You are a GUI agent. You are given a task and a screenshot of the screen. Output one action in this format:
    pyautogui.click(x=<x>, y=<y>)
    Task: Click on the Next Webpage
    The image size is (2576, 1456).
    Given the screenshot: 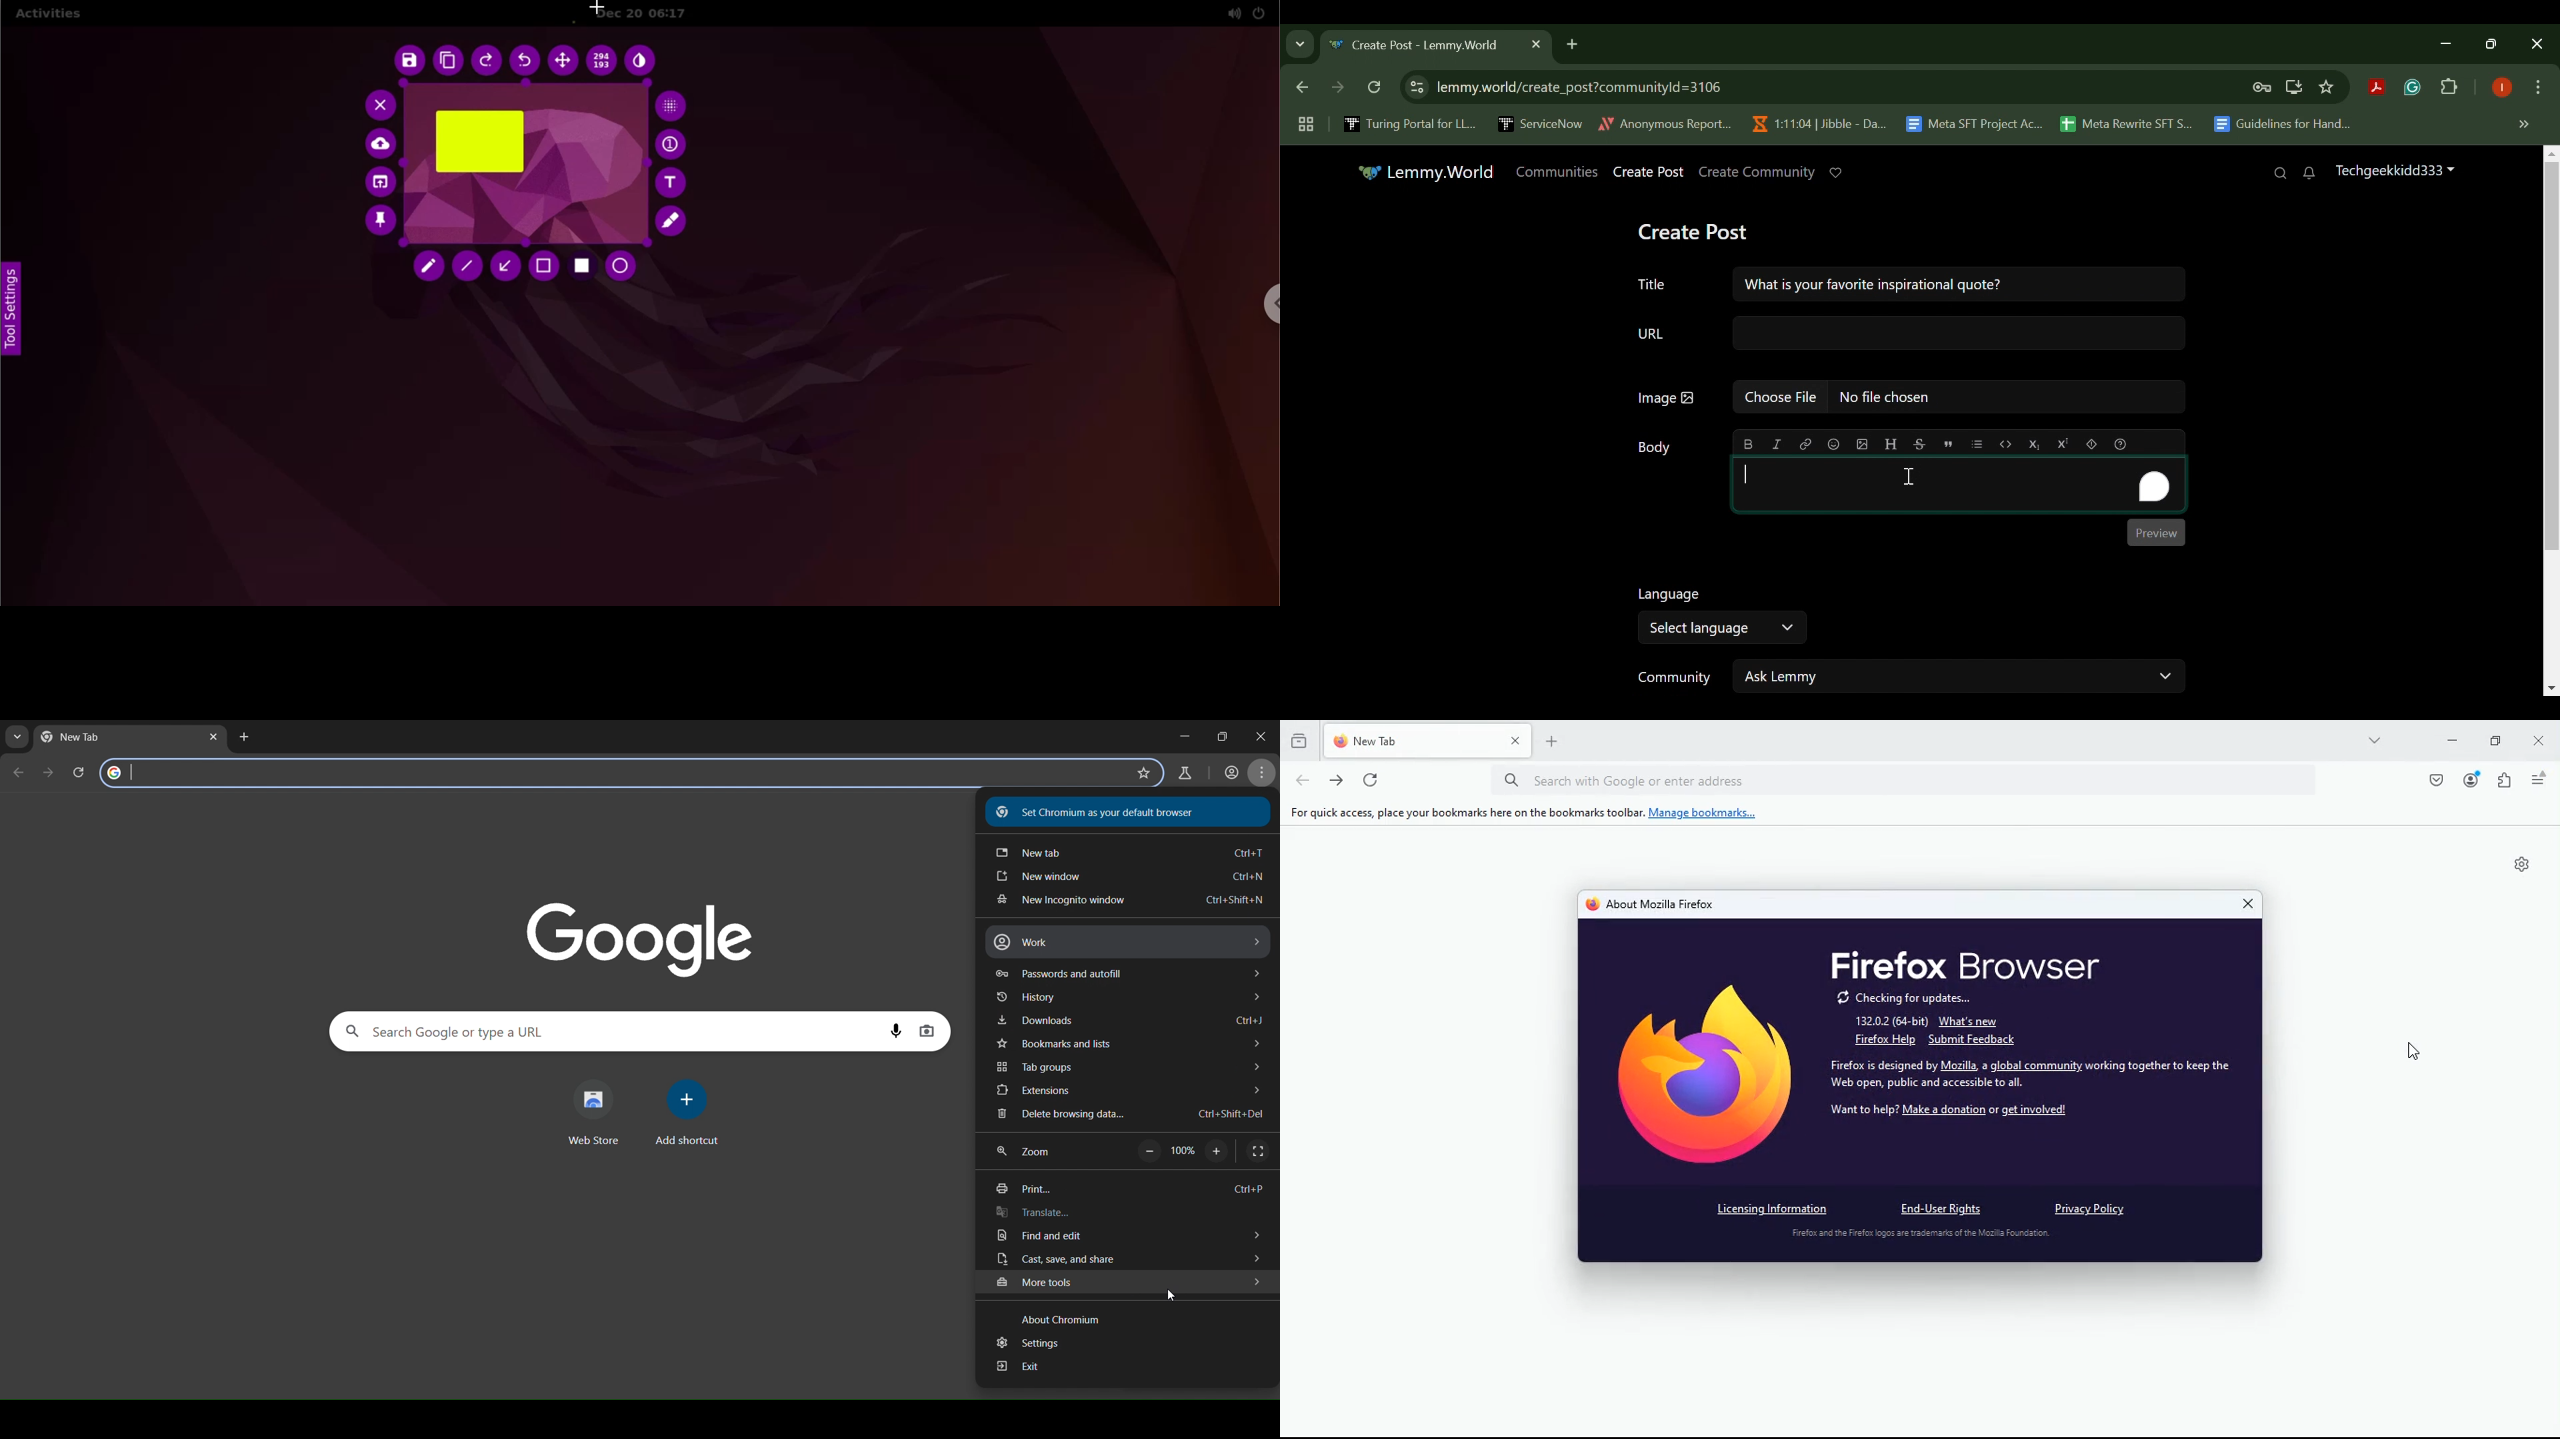 What is the action you would take?
    pyautogui.click(x=1338, y=90)
    